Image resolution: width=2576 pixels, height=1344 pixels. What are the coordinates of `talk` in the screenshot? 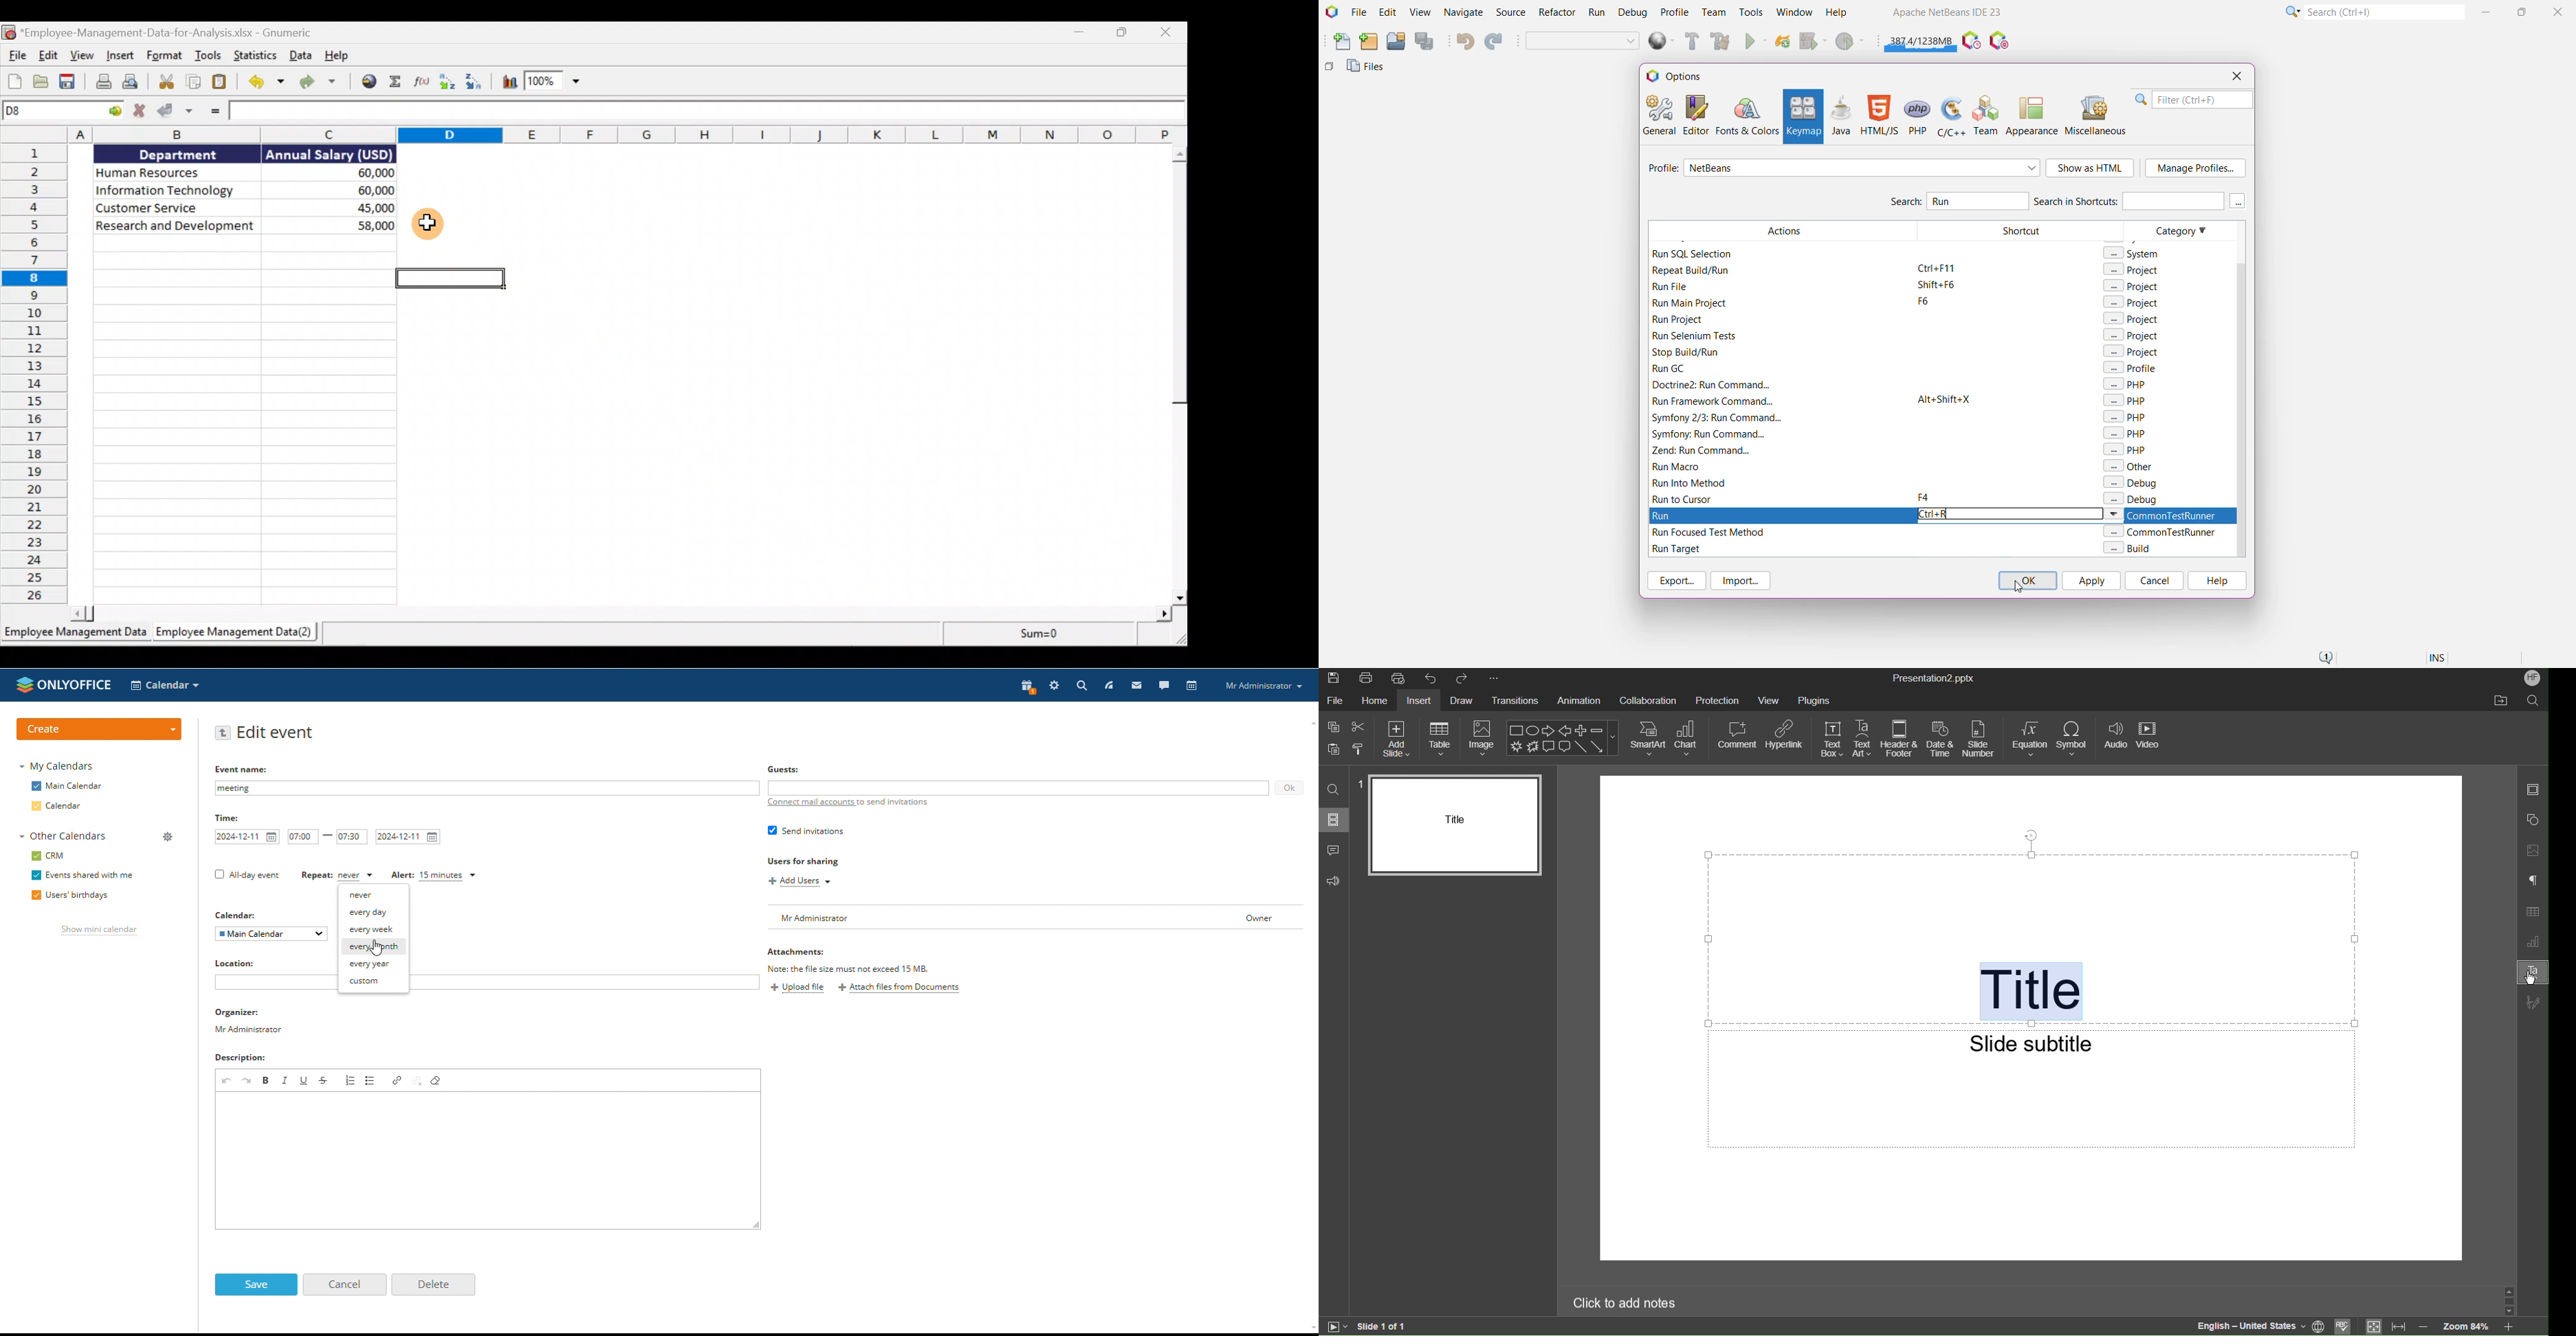 It's located at (1164, 686).